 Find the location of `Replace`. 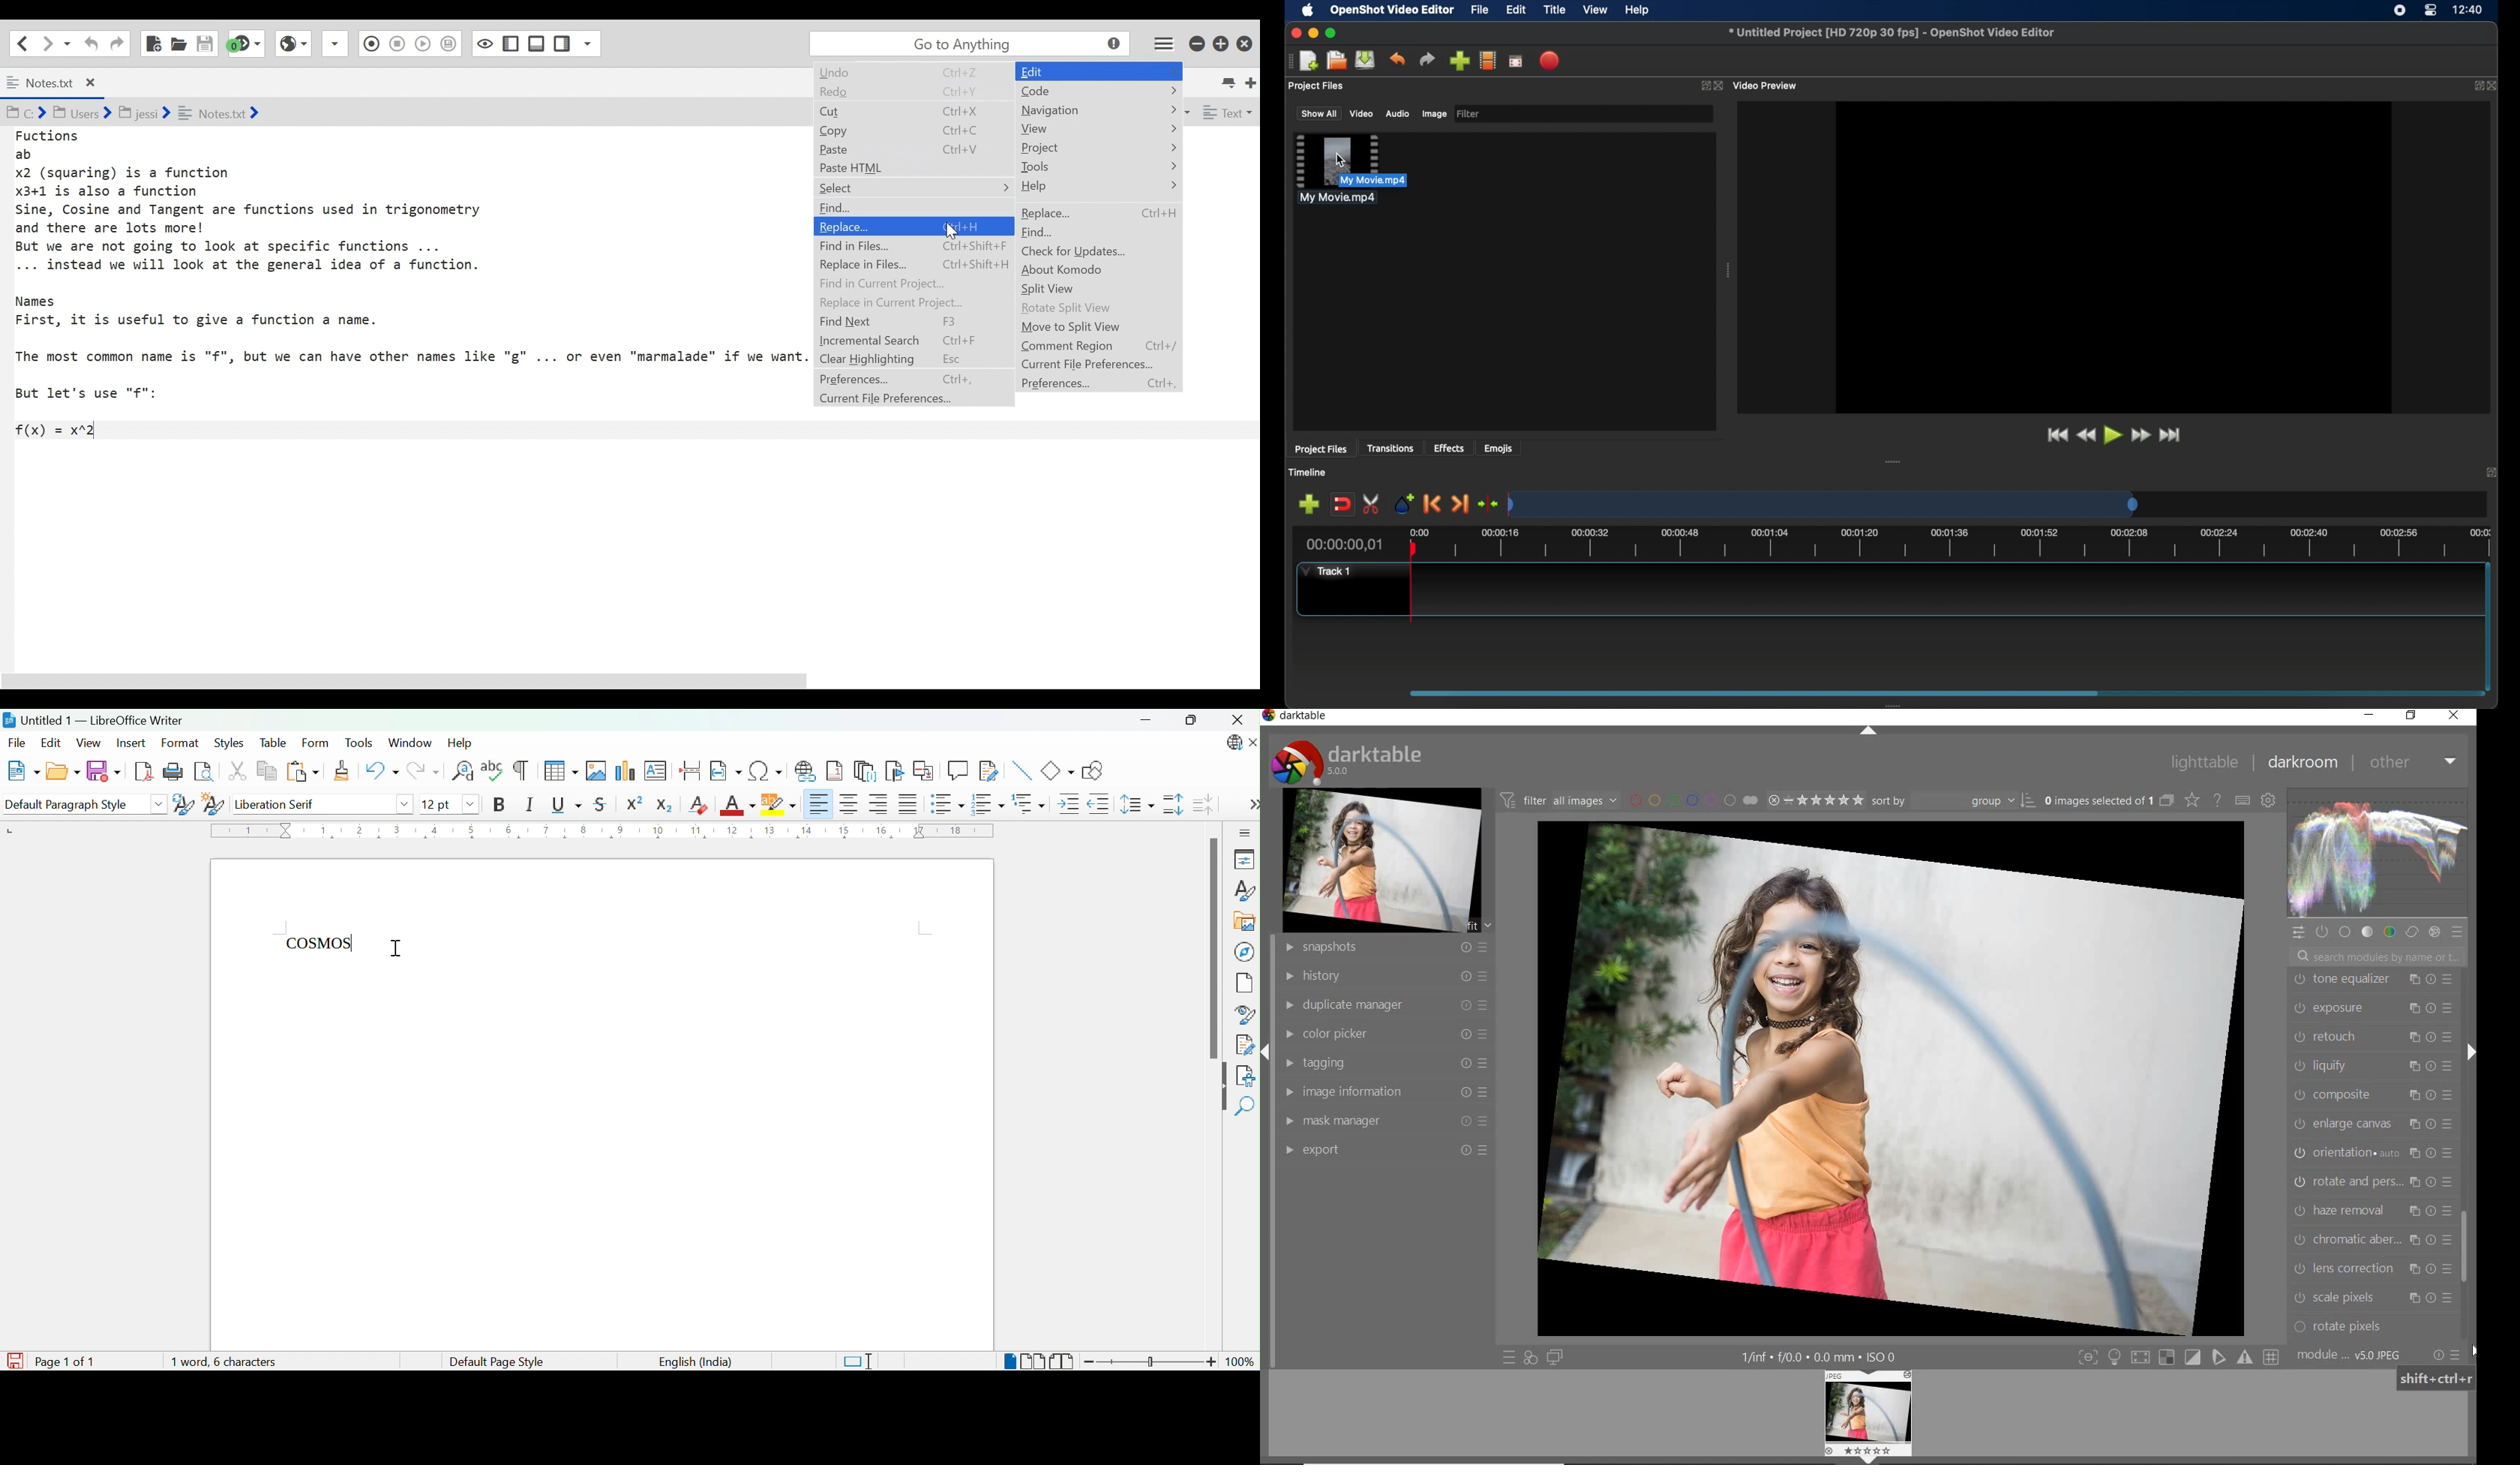

Replace is located at coordinates (913, 225).